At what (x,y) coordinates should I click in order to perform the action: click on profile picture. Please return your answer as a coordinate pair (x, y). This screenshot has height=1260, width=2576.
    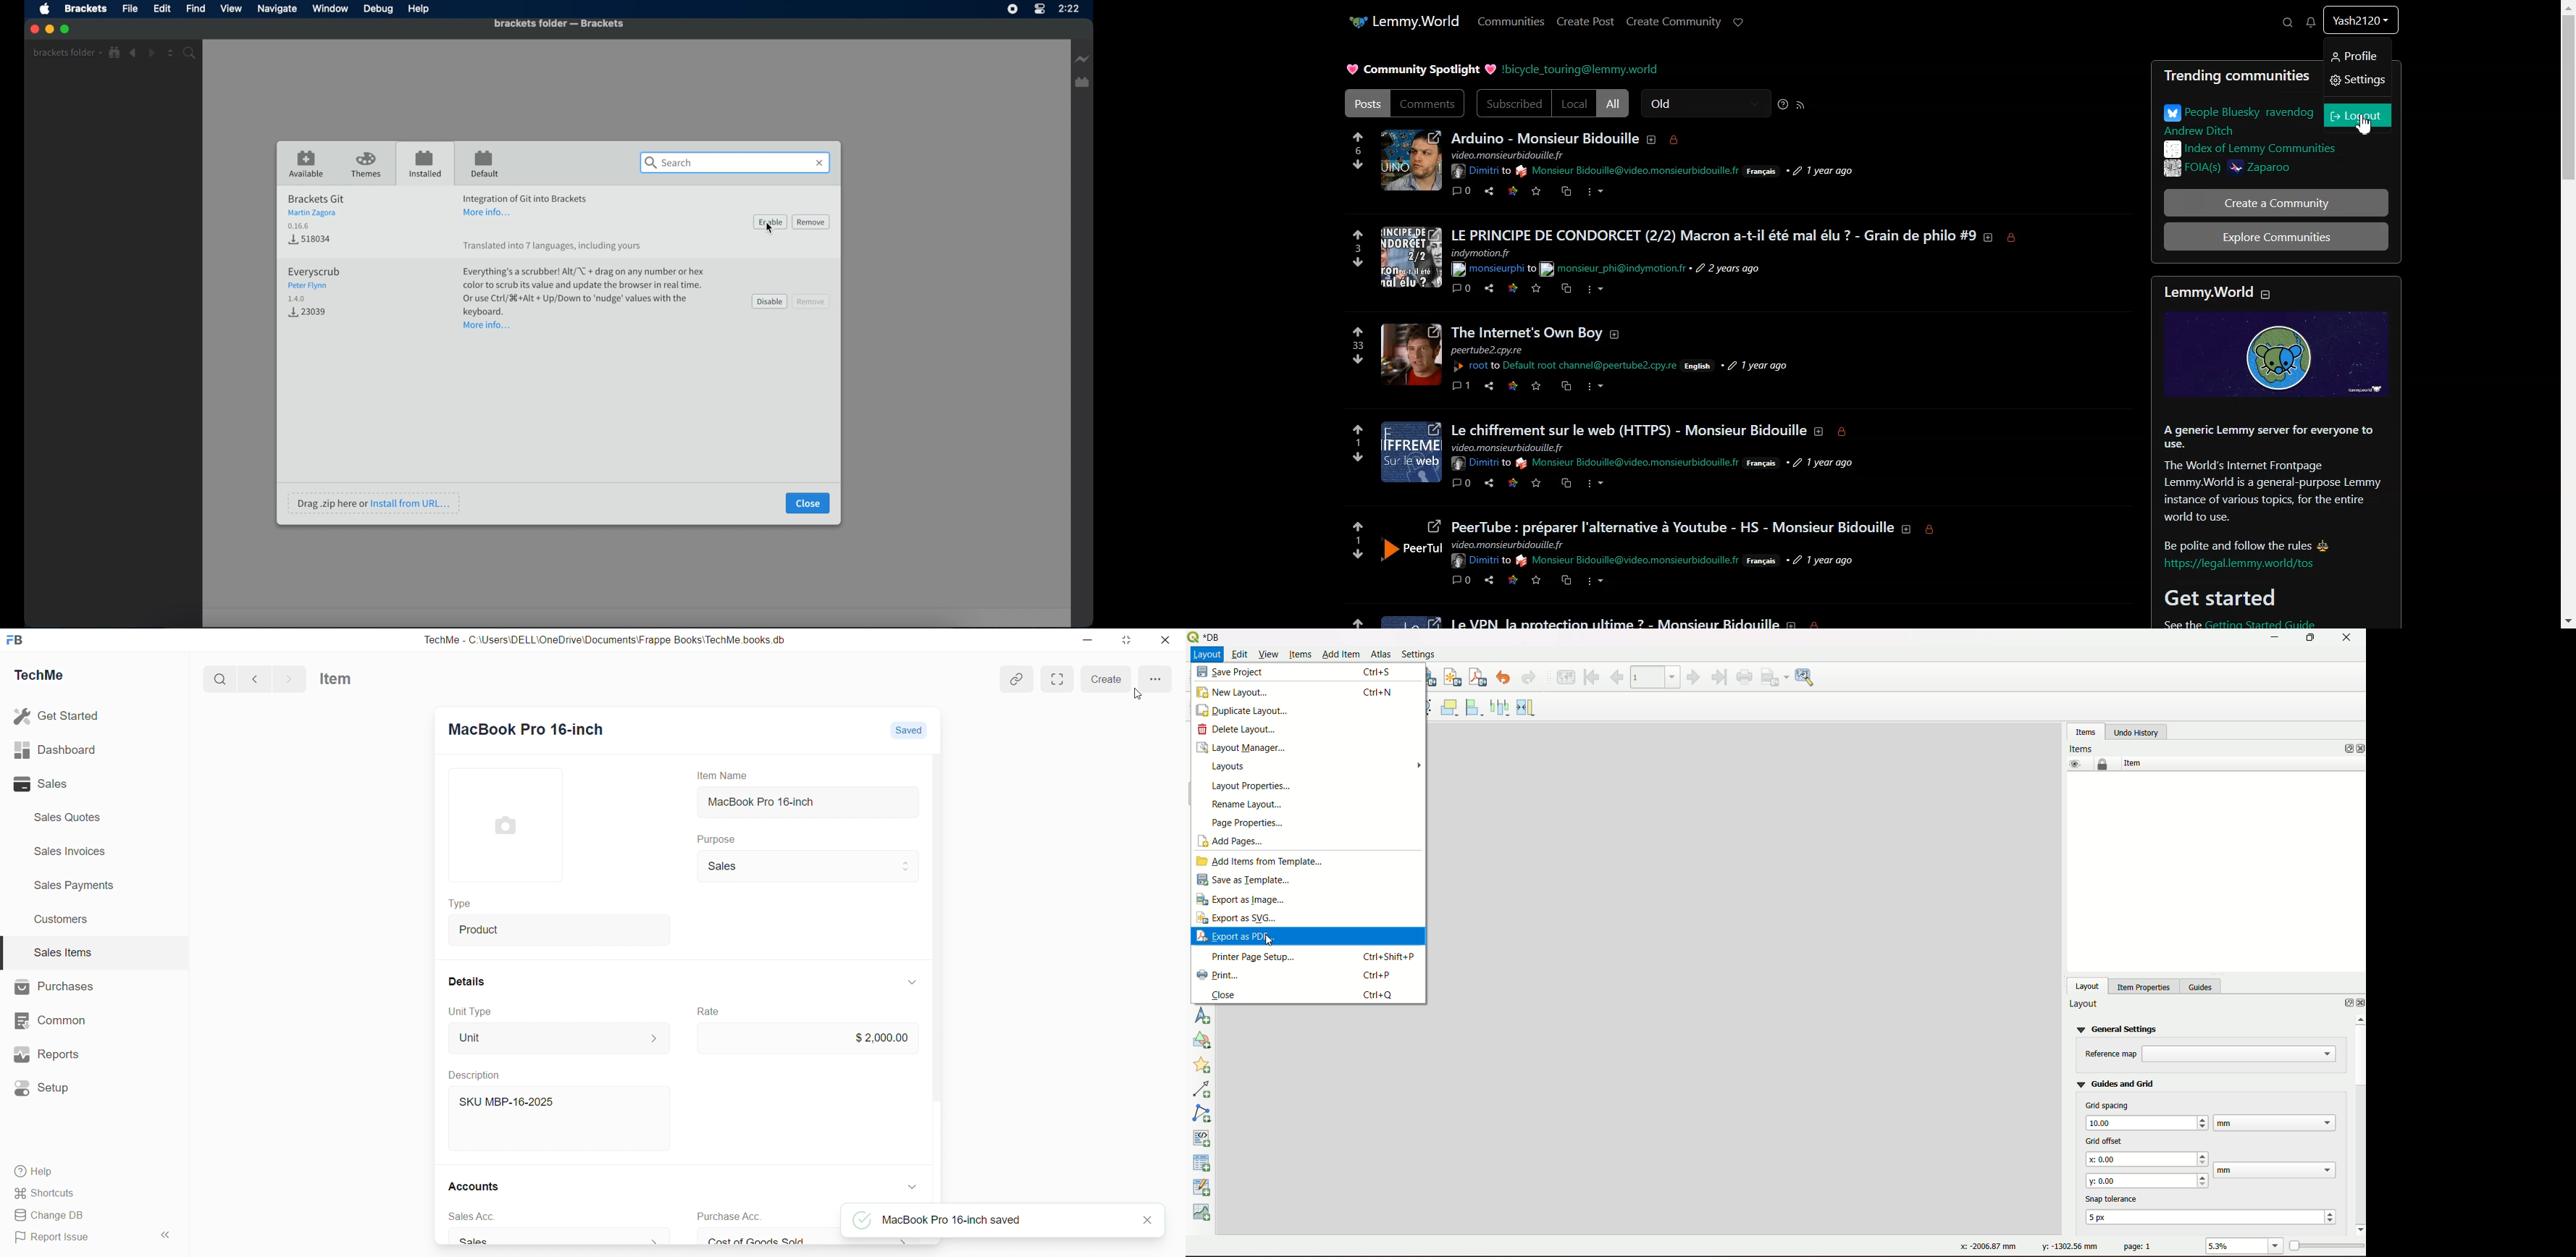
    Looking at the image, I should click on (1411, 258).